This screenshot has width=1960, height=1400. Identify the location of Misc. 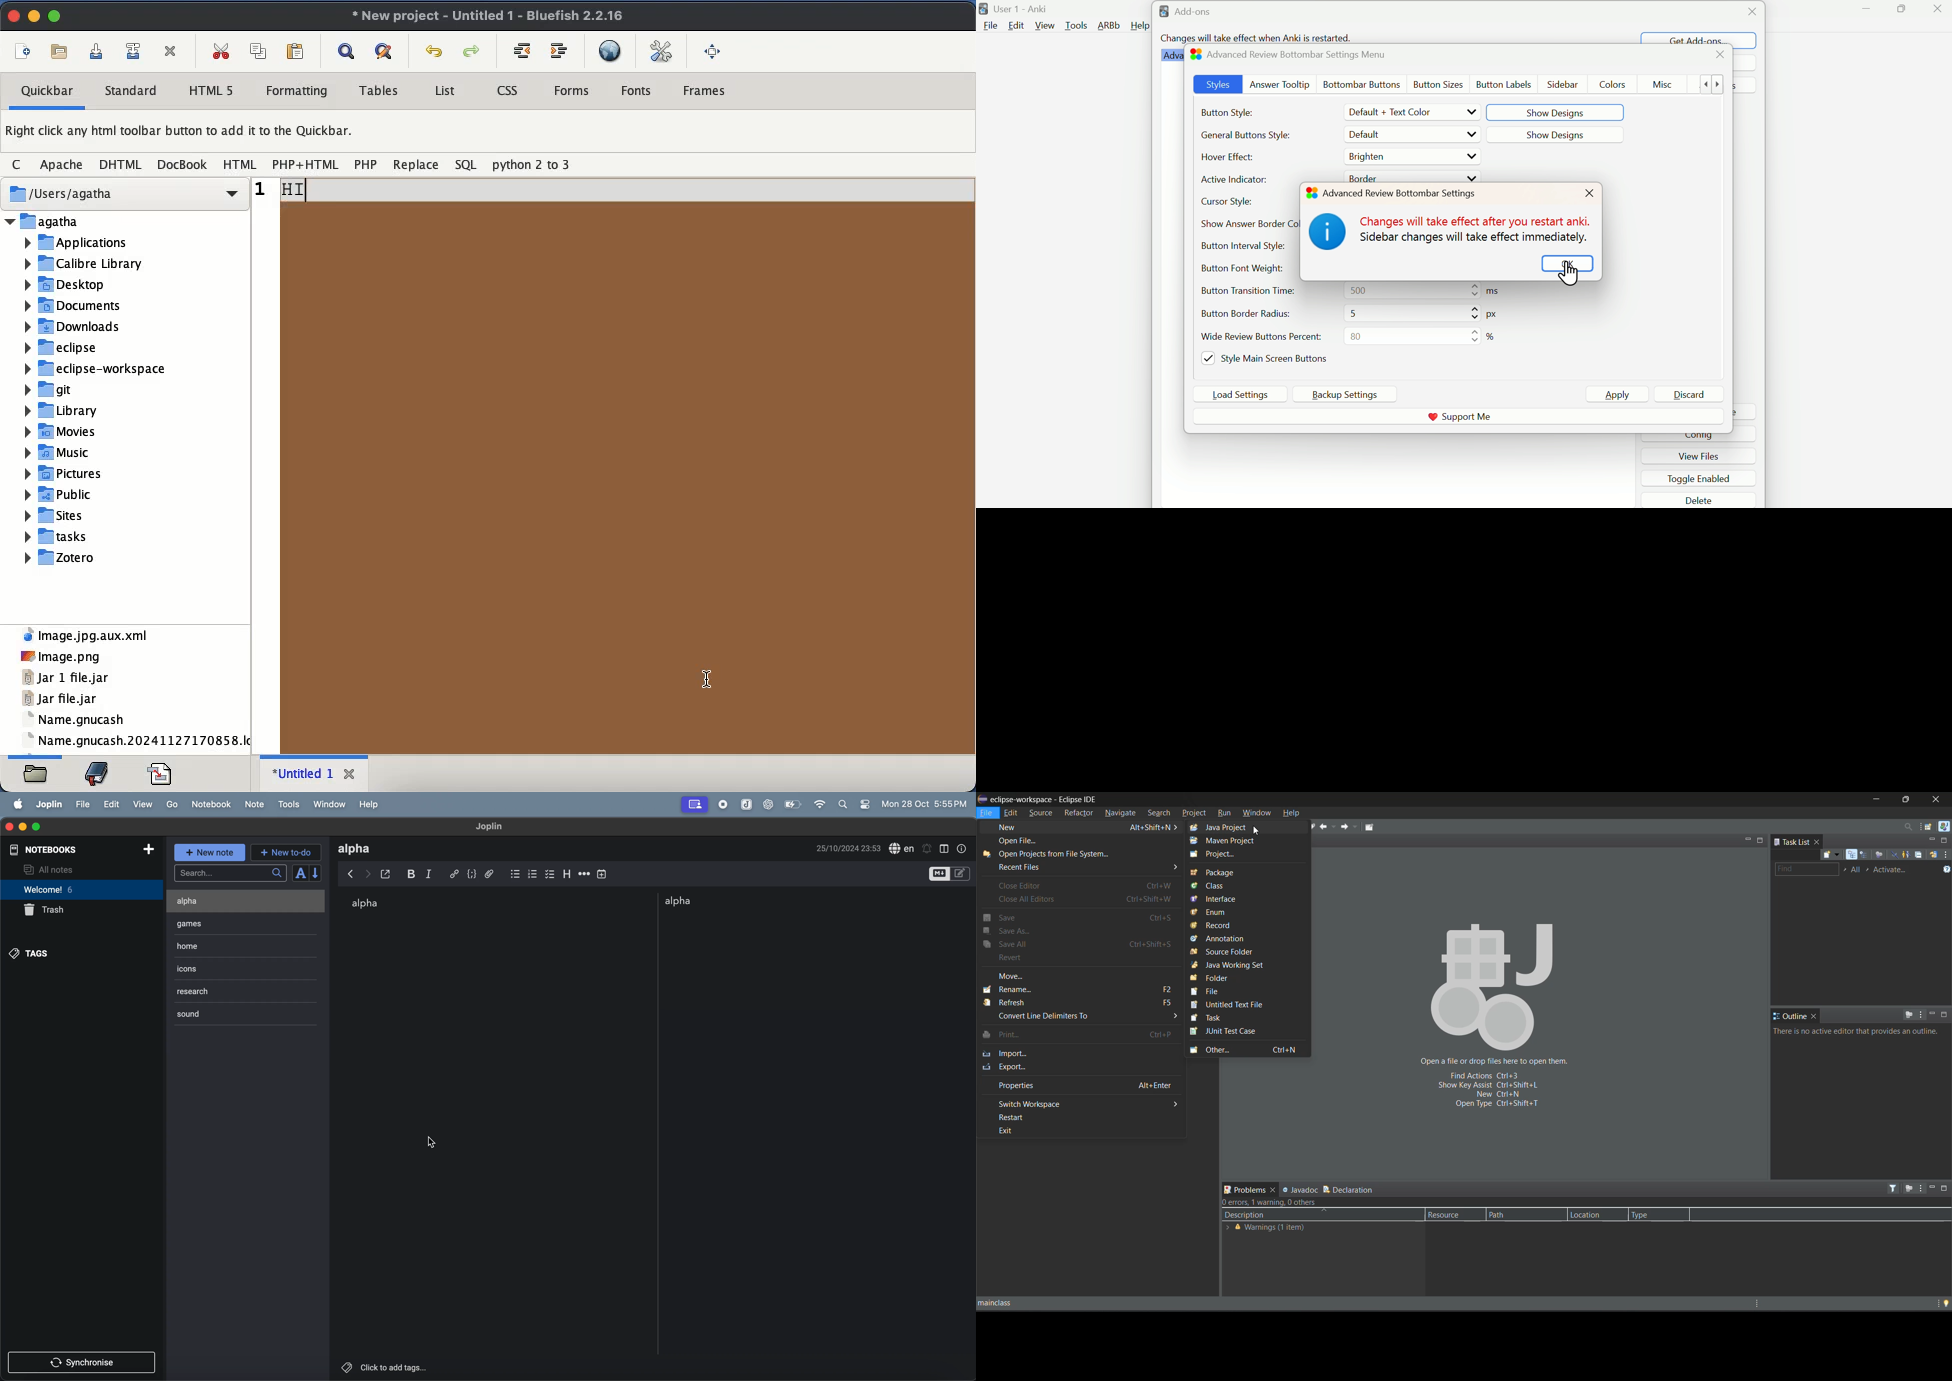
(1663, 86).